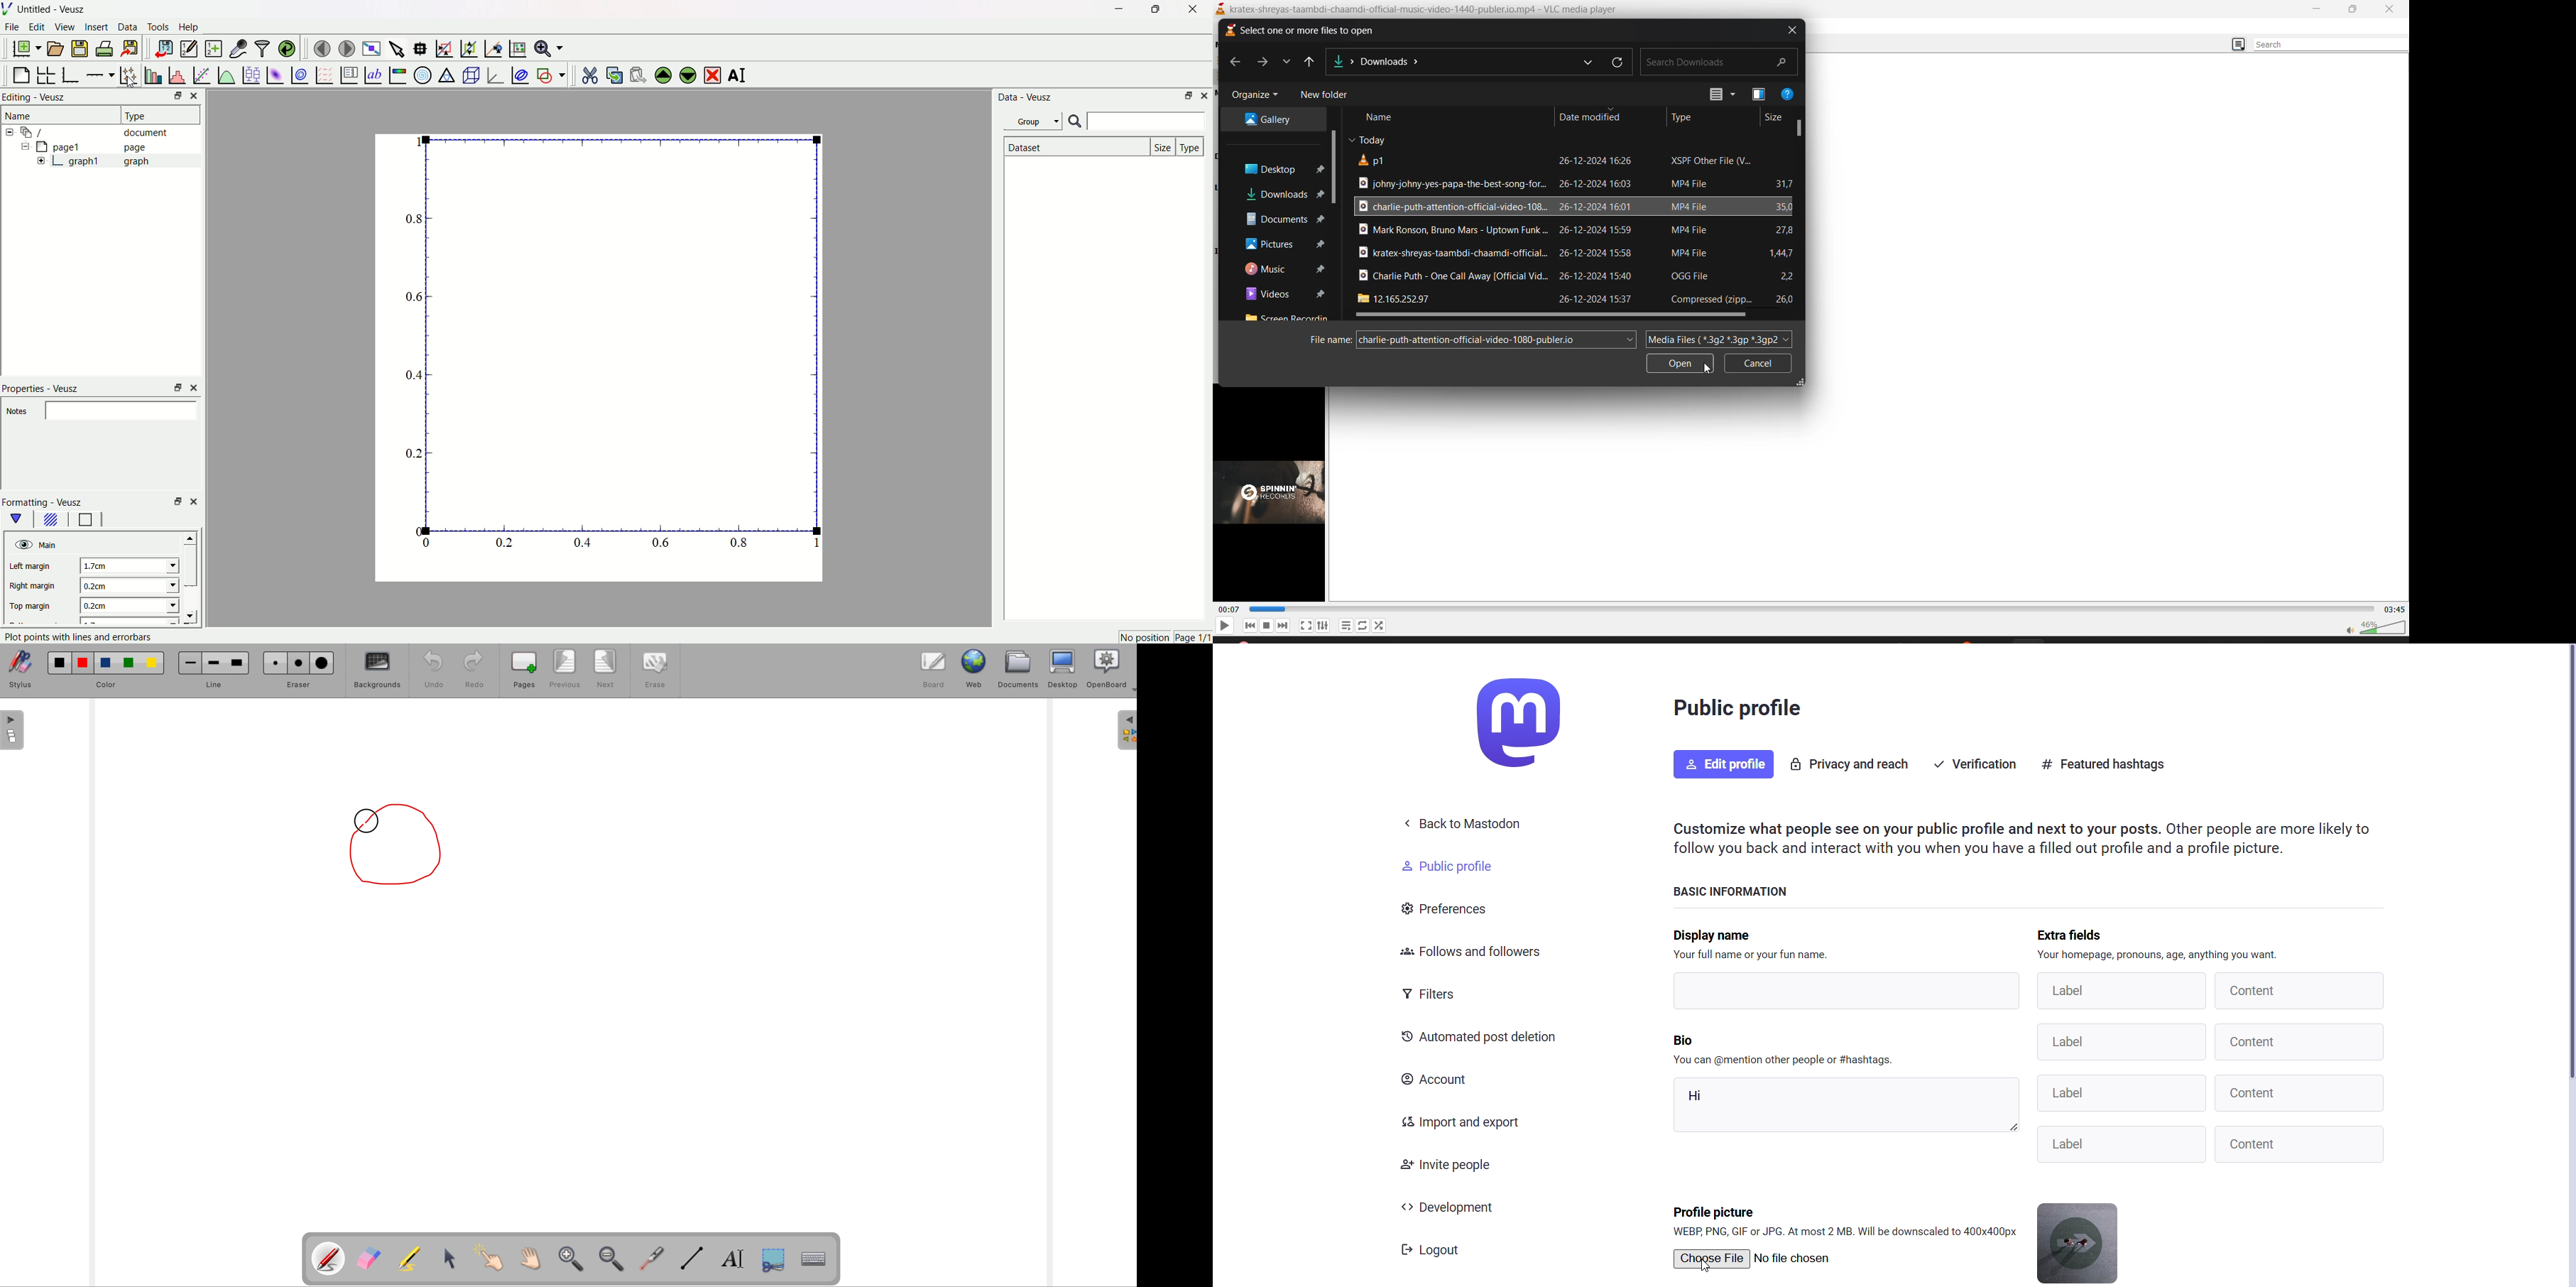 This screenshot has width=2576, height=1288. Describe the element at coordinates (1845, 1232) in the screenshot. I see `format supported` at that location.